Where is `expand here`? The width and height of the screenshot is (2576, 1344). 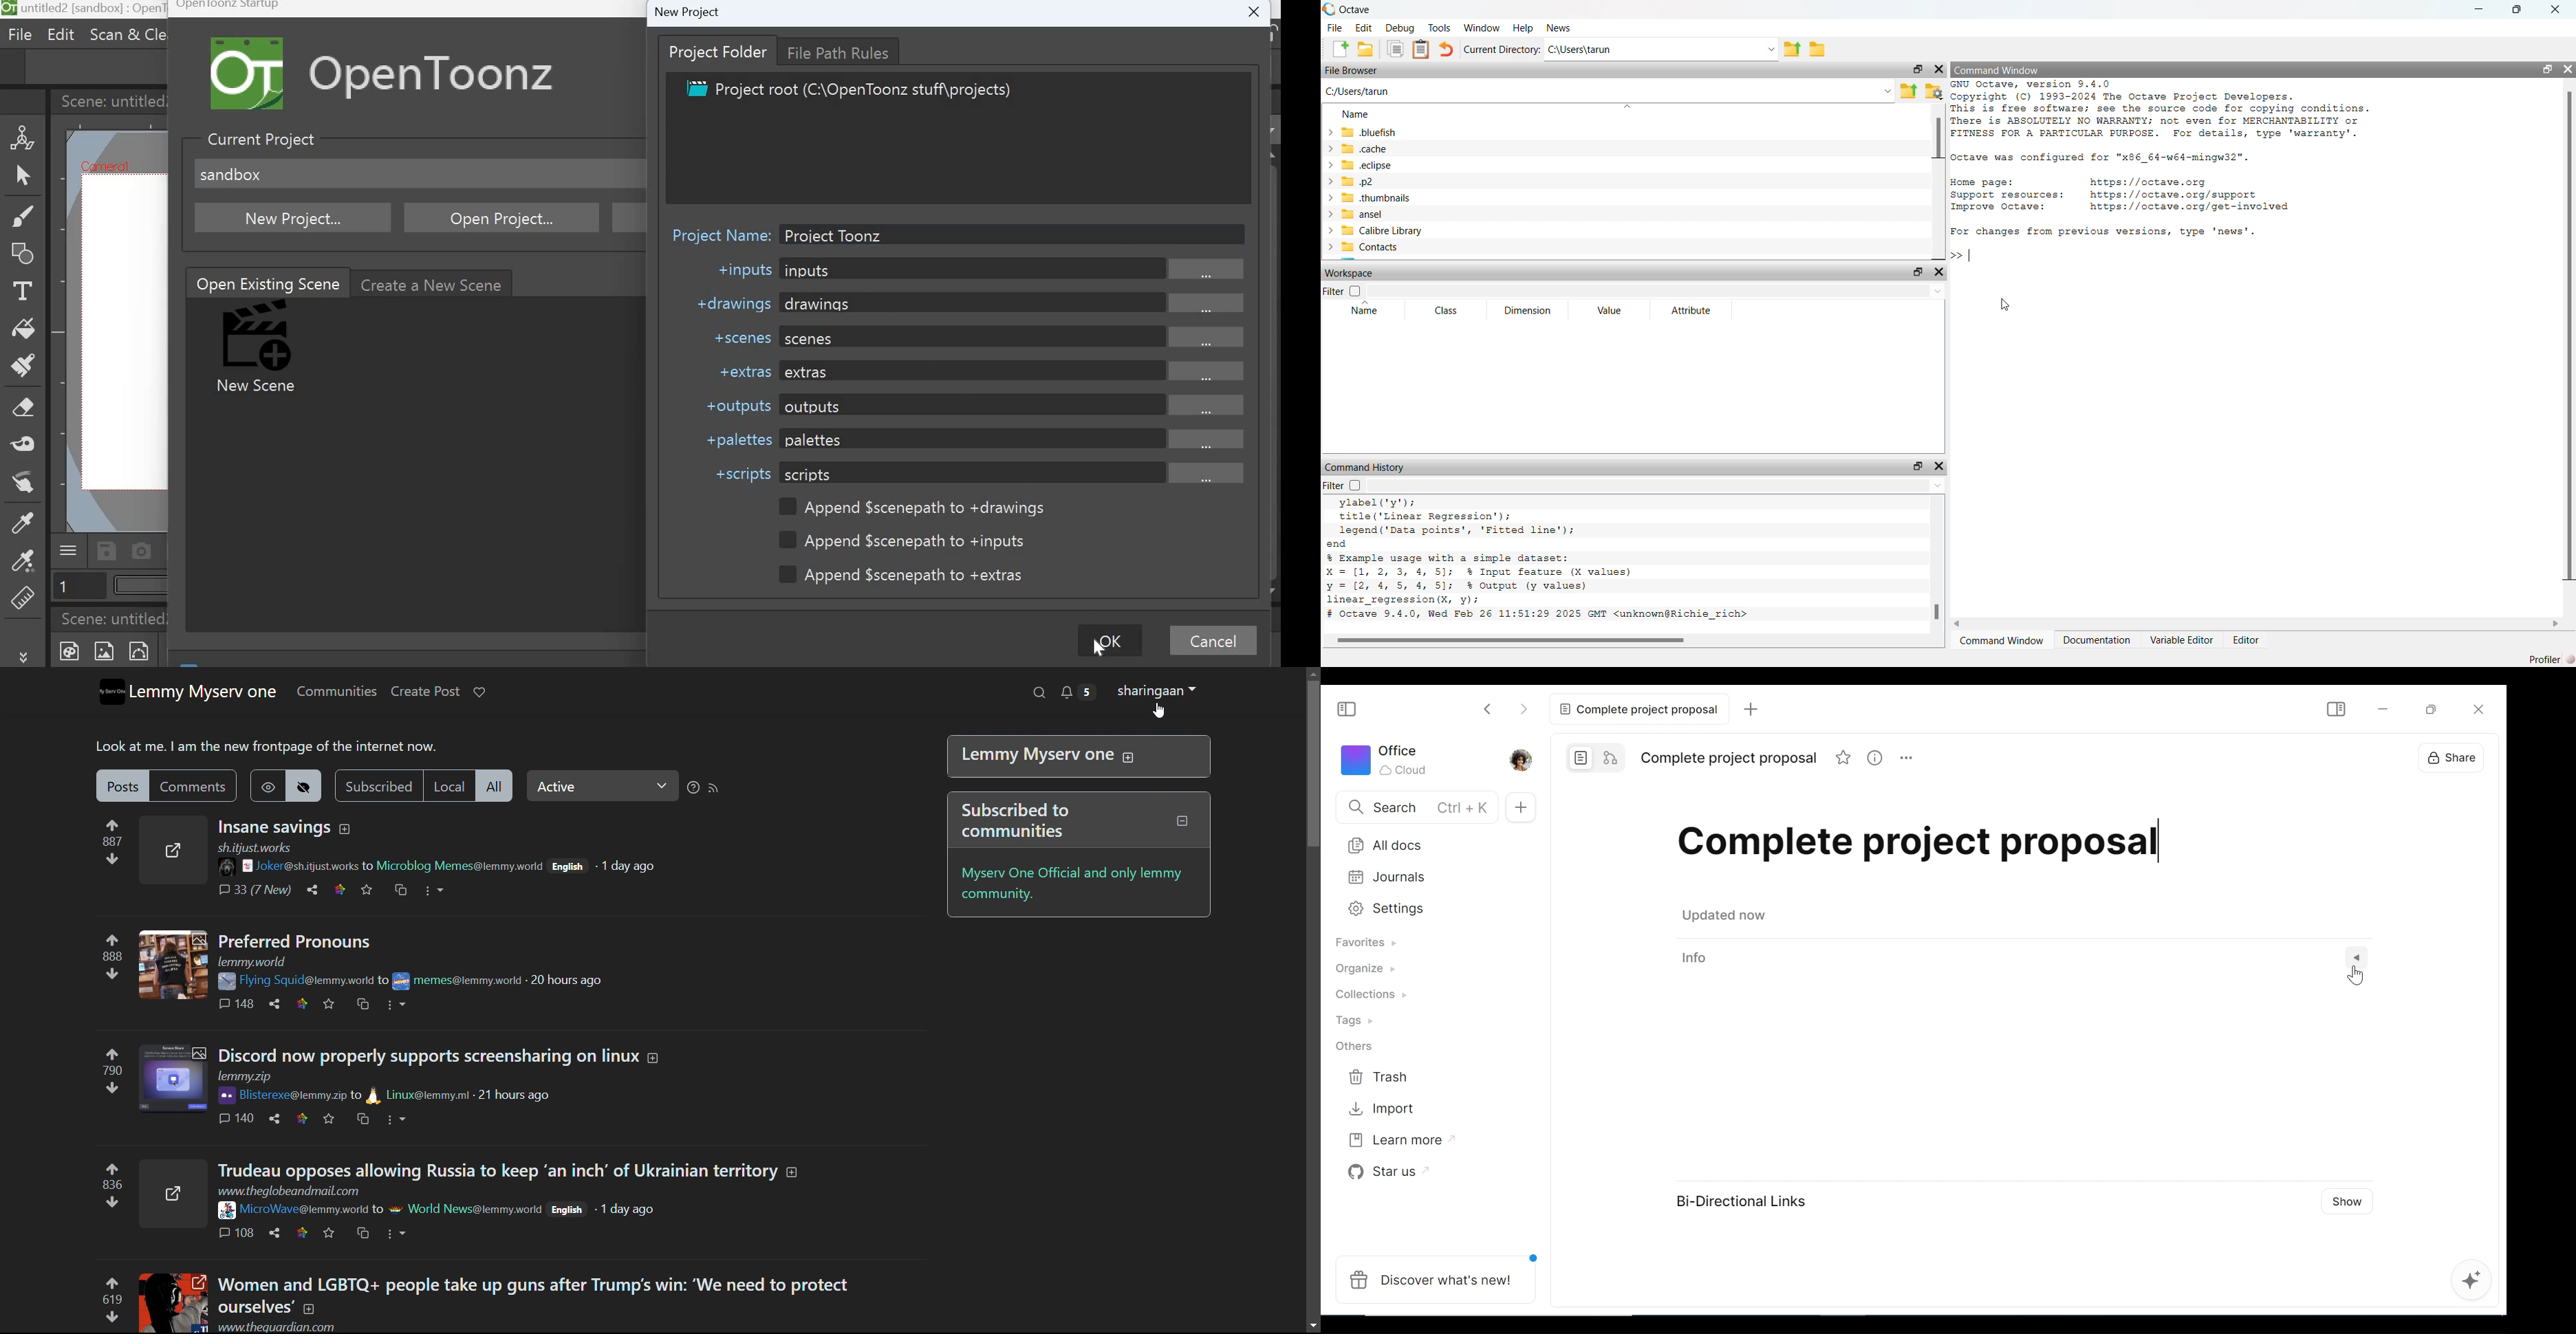
expand here is located at coordinates (172, 1302).